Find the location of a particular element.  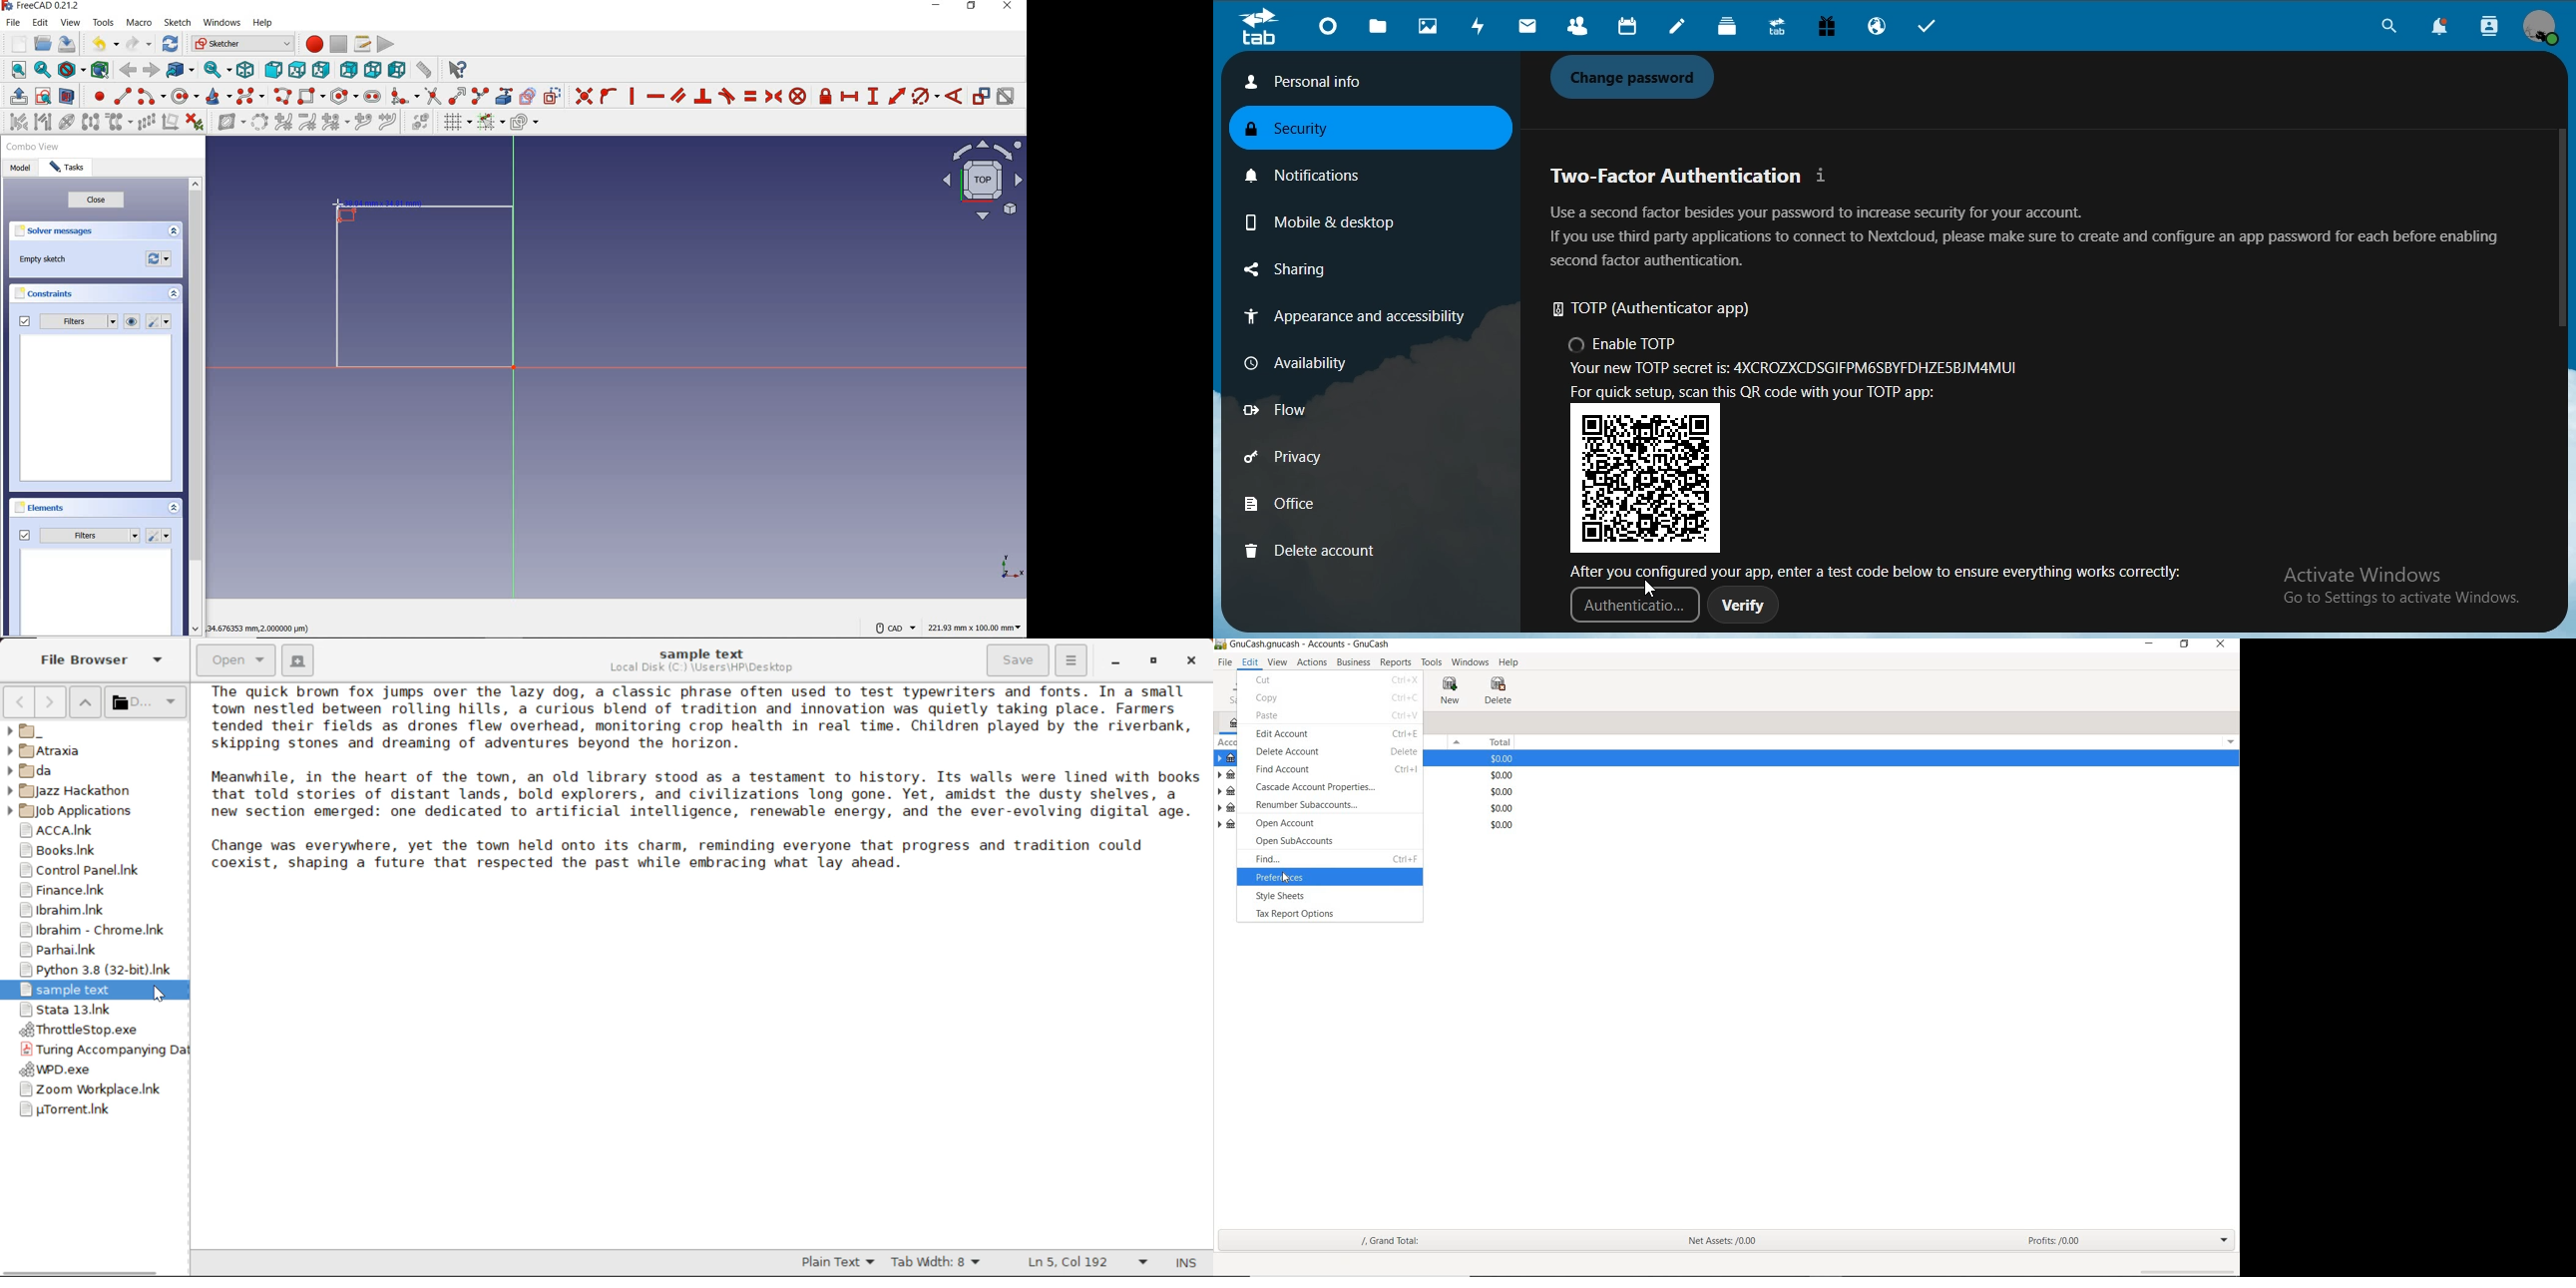

tasks is located at coordinates (68, 169).